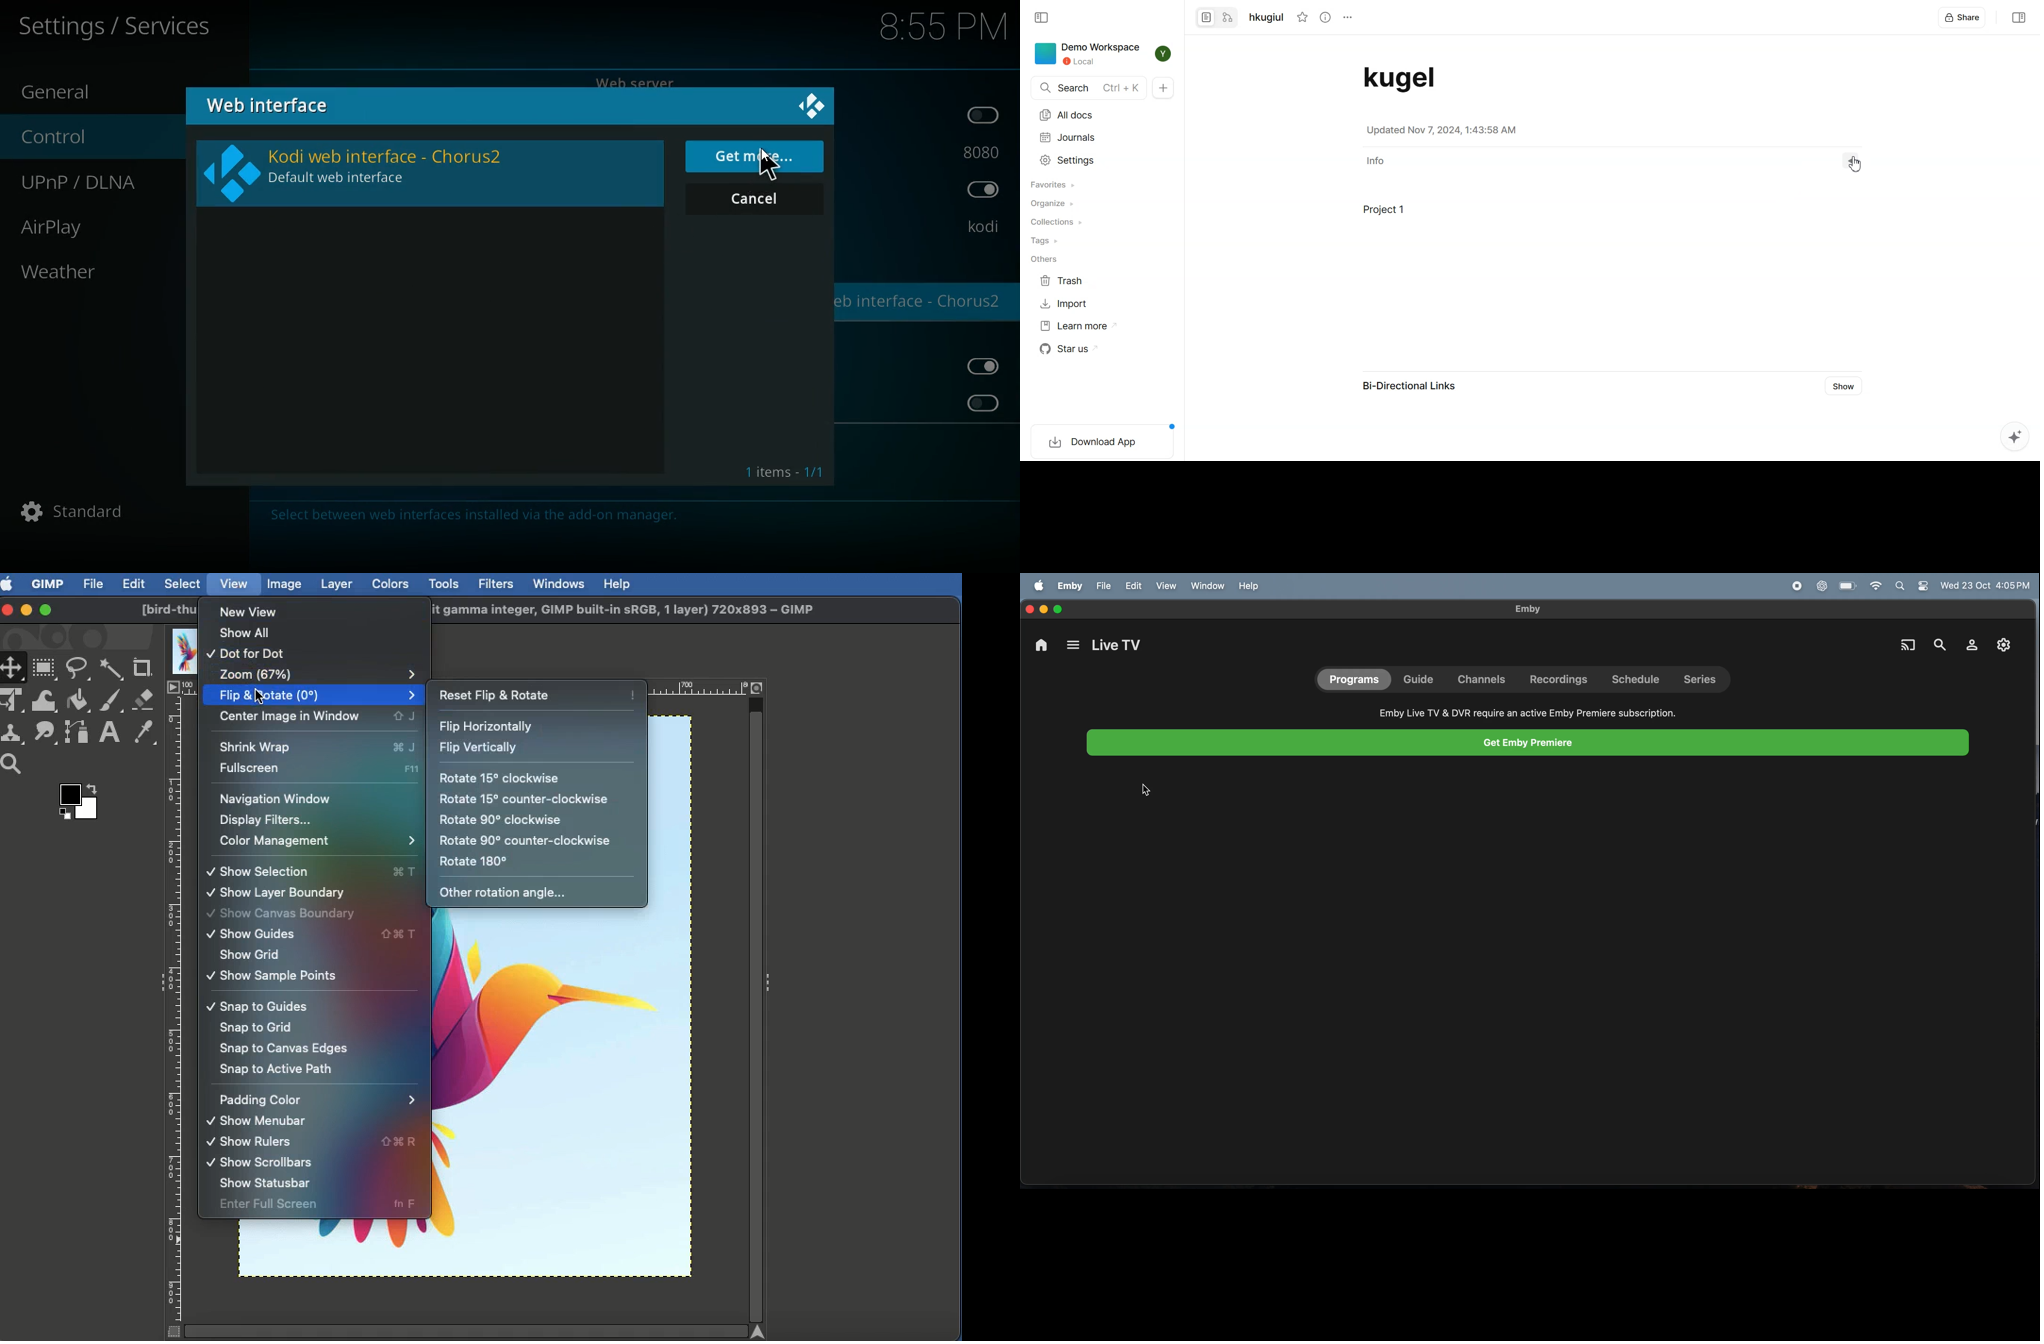  I want to click on Freeform selector, so click(79, 671).